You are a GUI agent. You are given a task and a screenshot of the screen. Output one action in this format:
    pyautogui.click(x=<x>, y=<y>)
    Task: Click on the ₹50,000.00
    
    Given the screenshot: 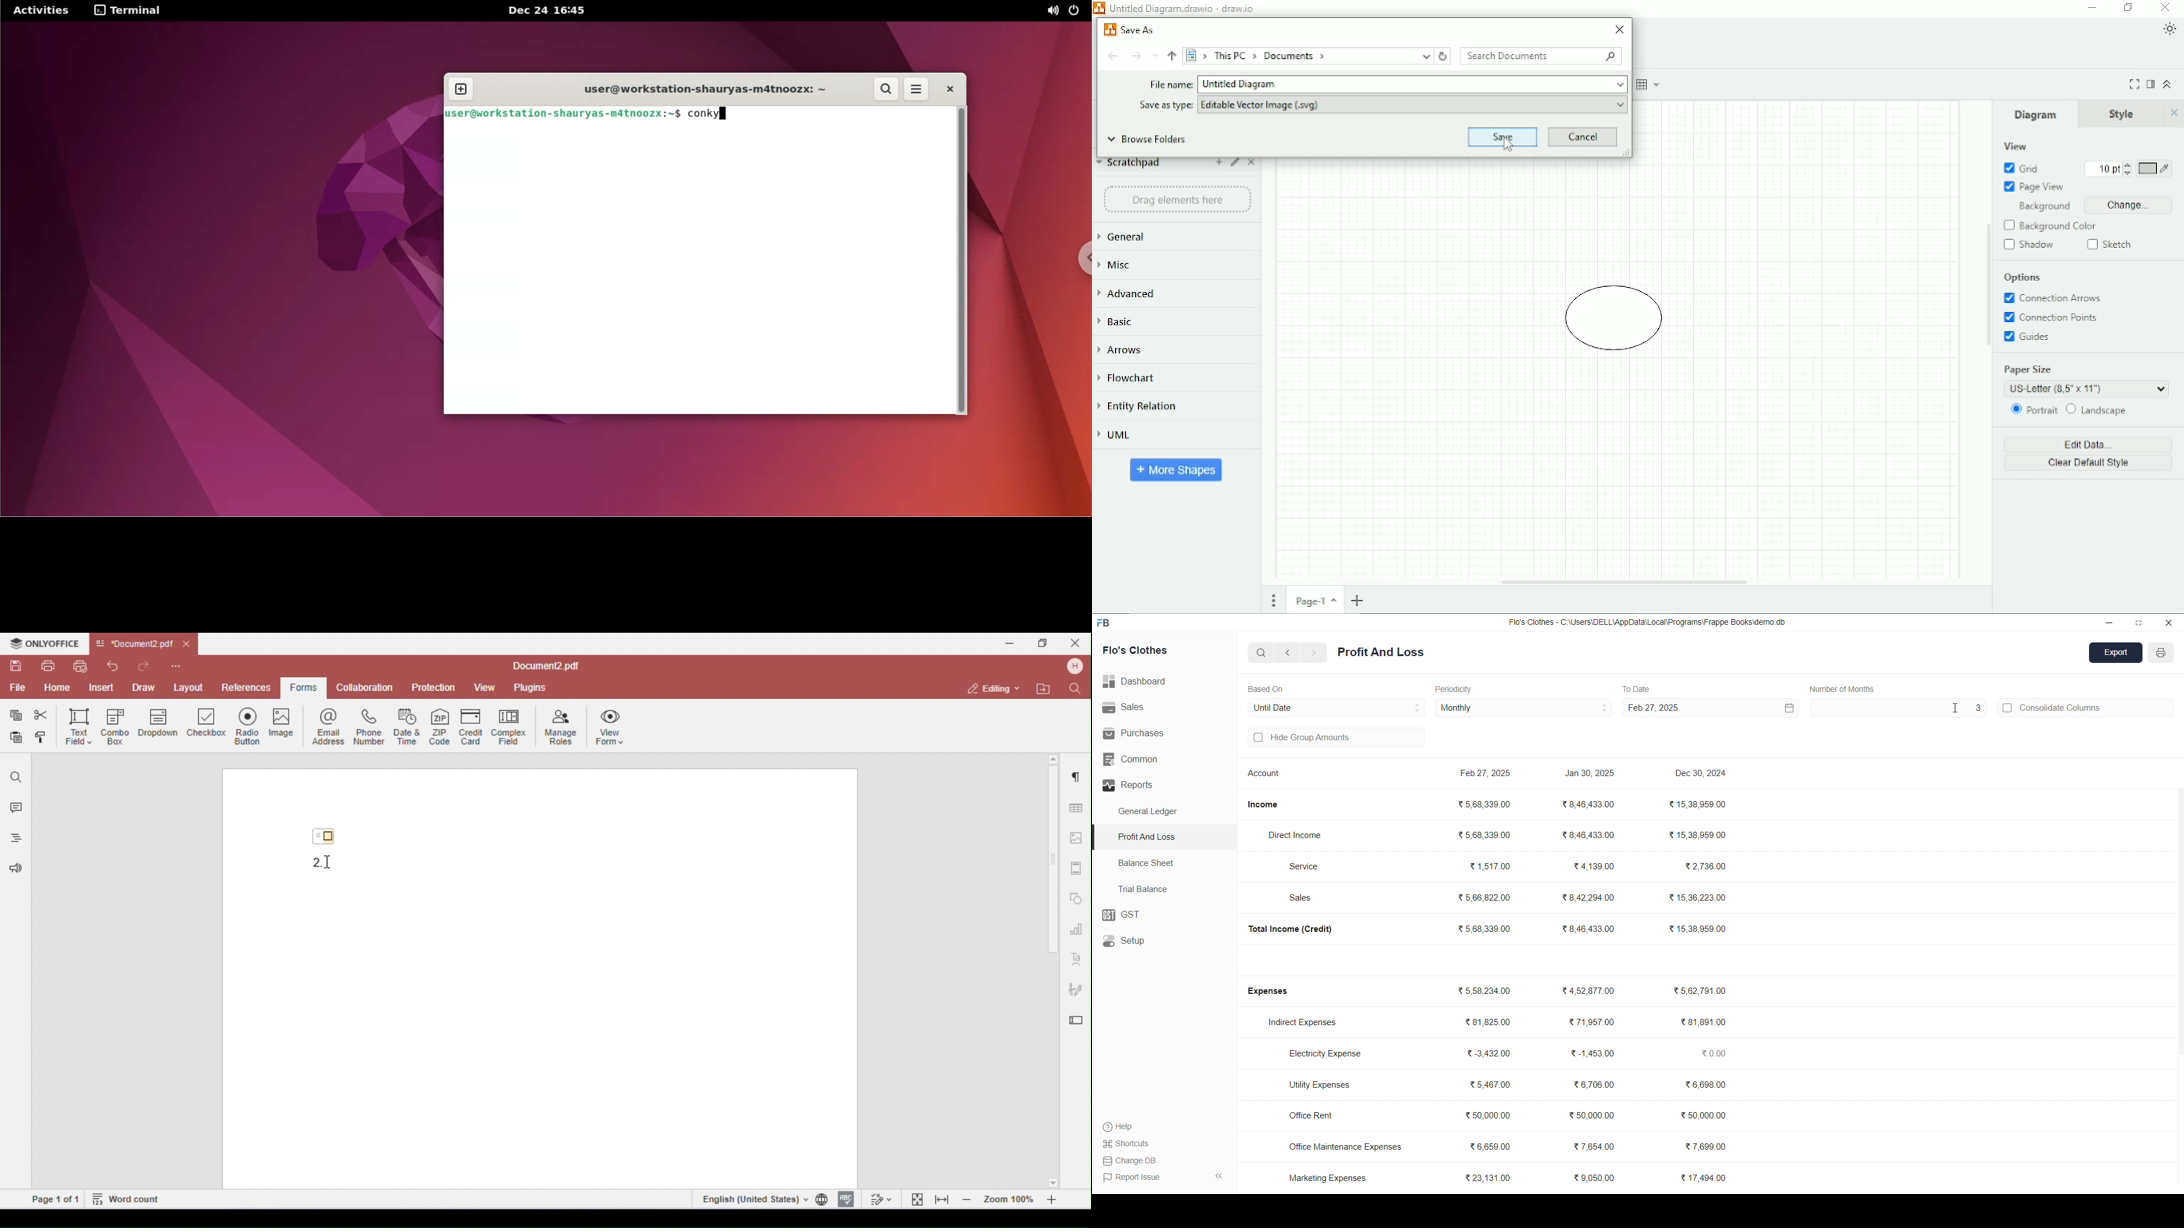 What is the action you would take?
    pyautogui.click(x=1489, y=1114)
    